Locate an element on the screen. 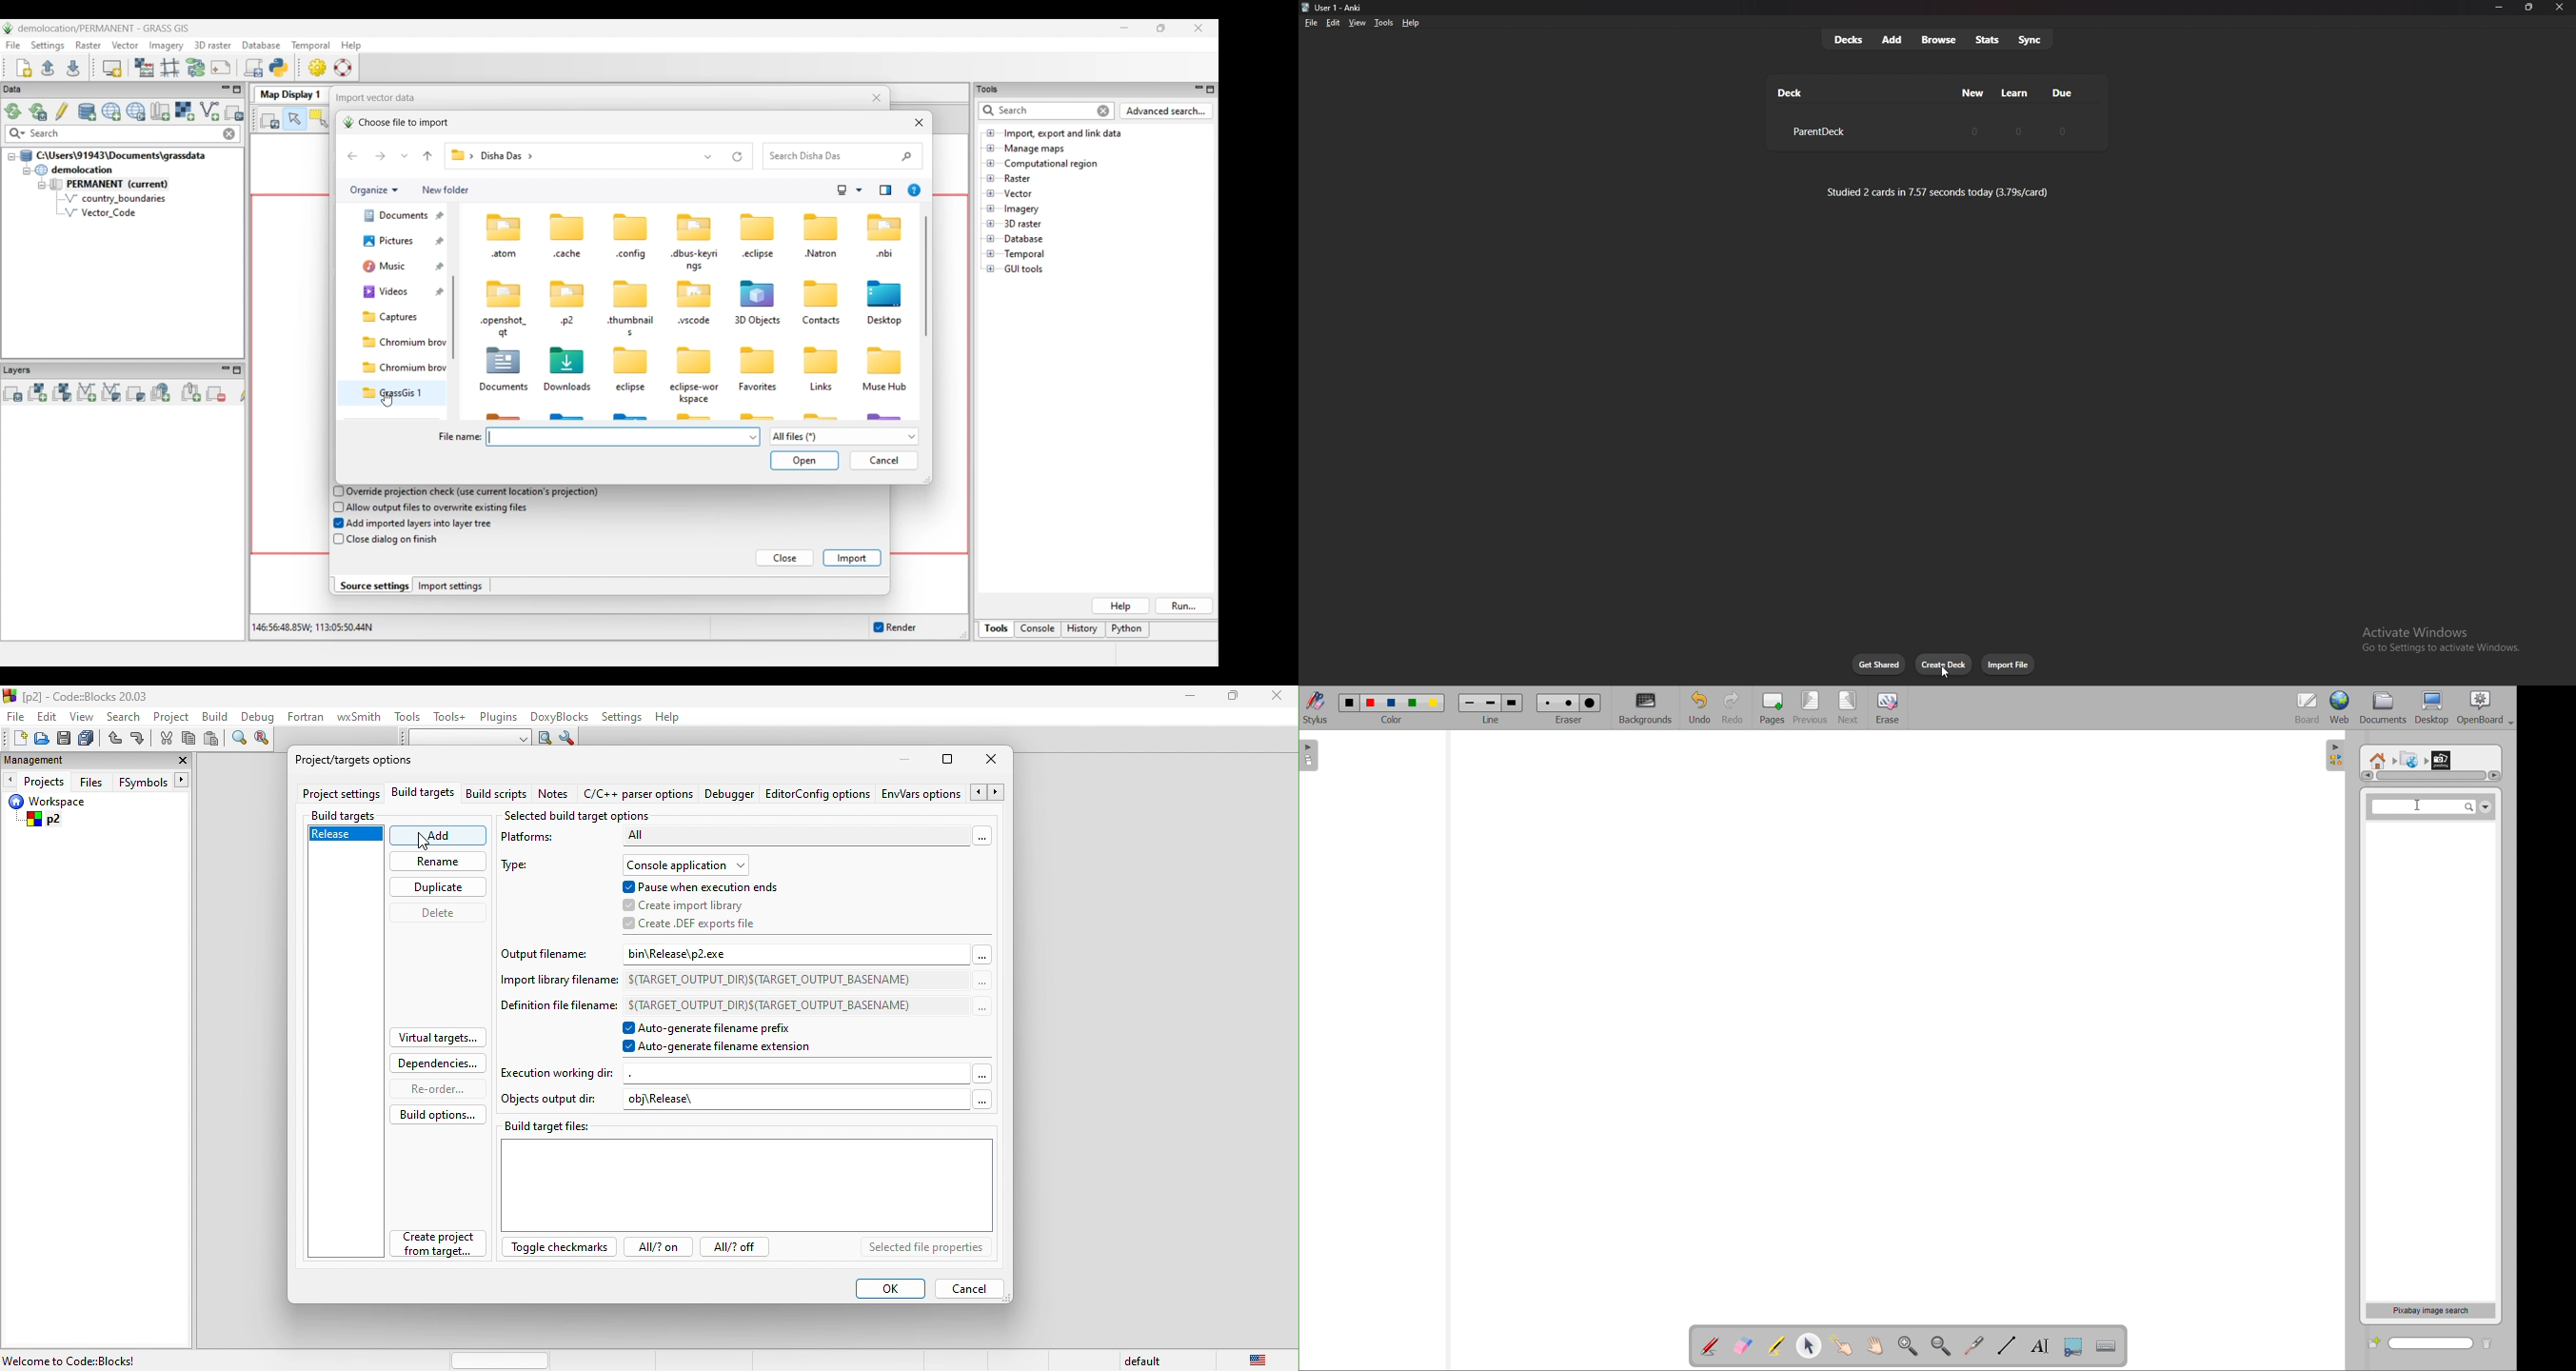  rename is located at coordinates (438, 864).